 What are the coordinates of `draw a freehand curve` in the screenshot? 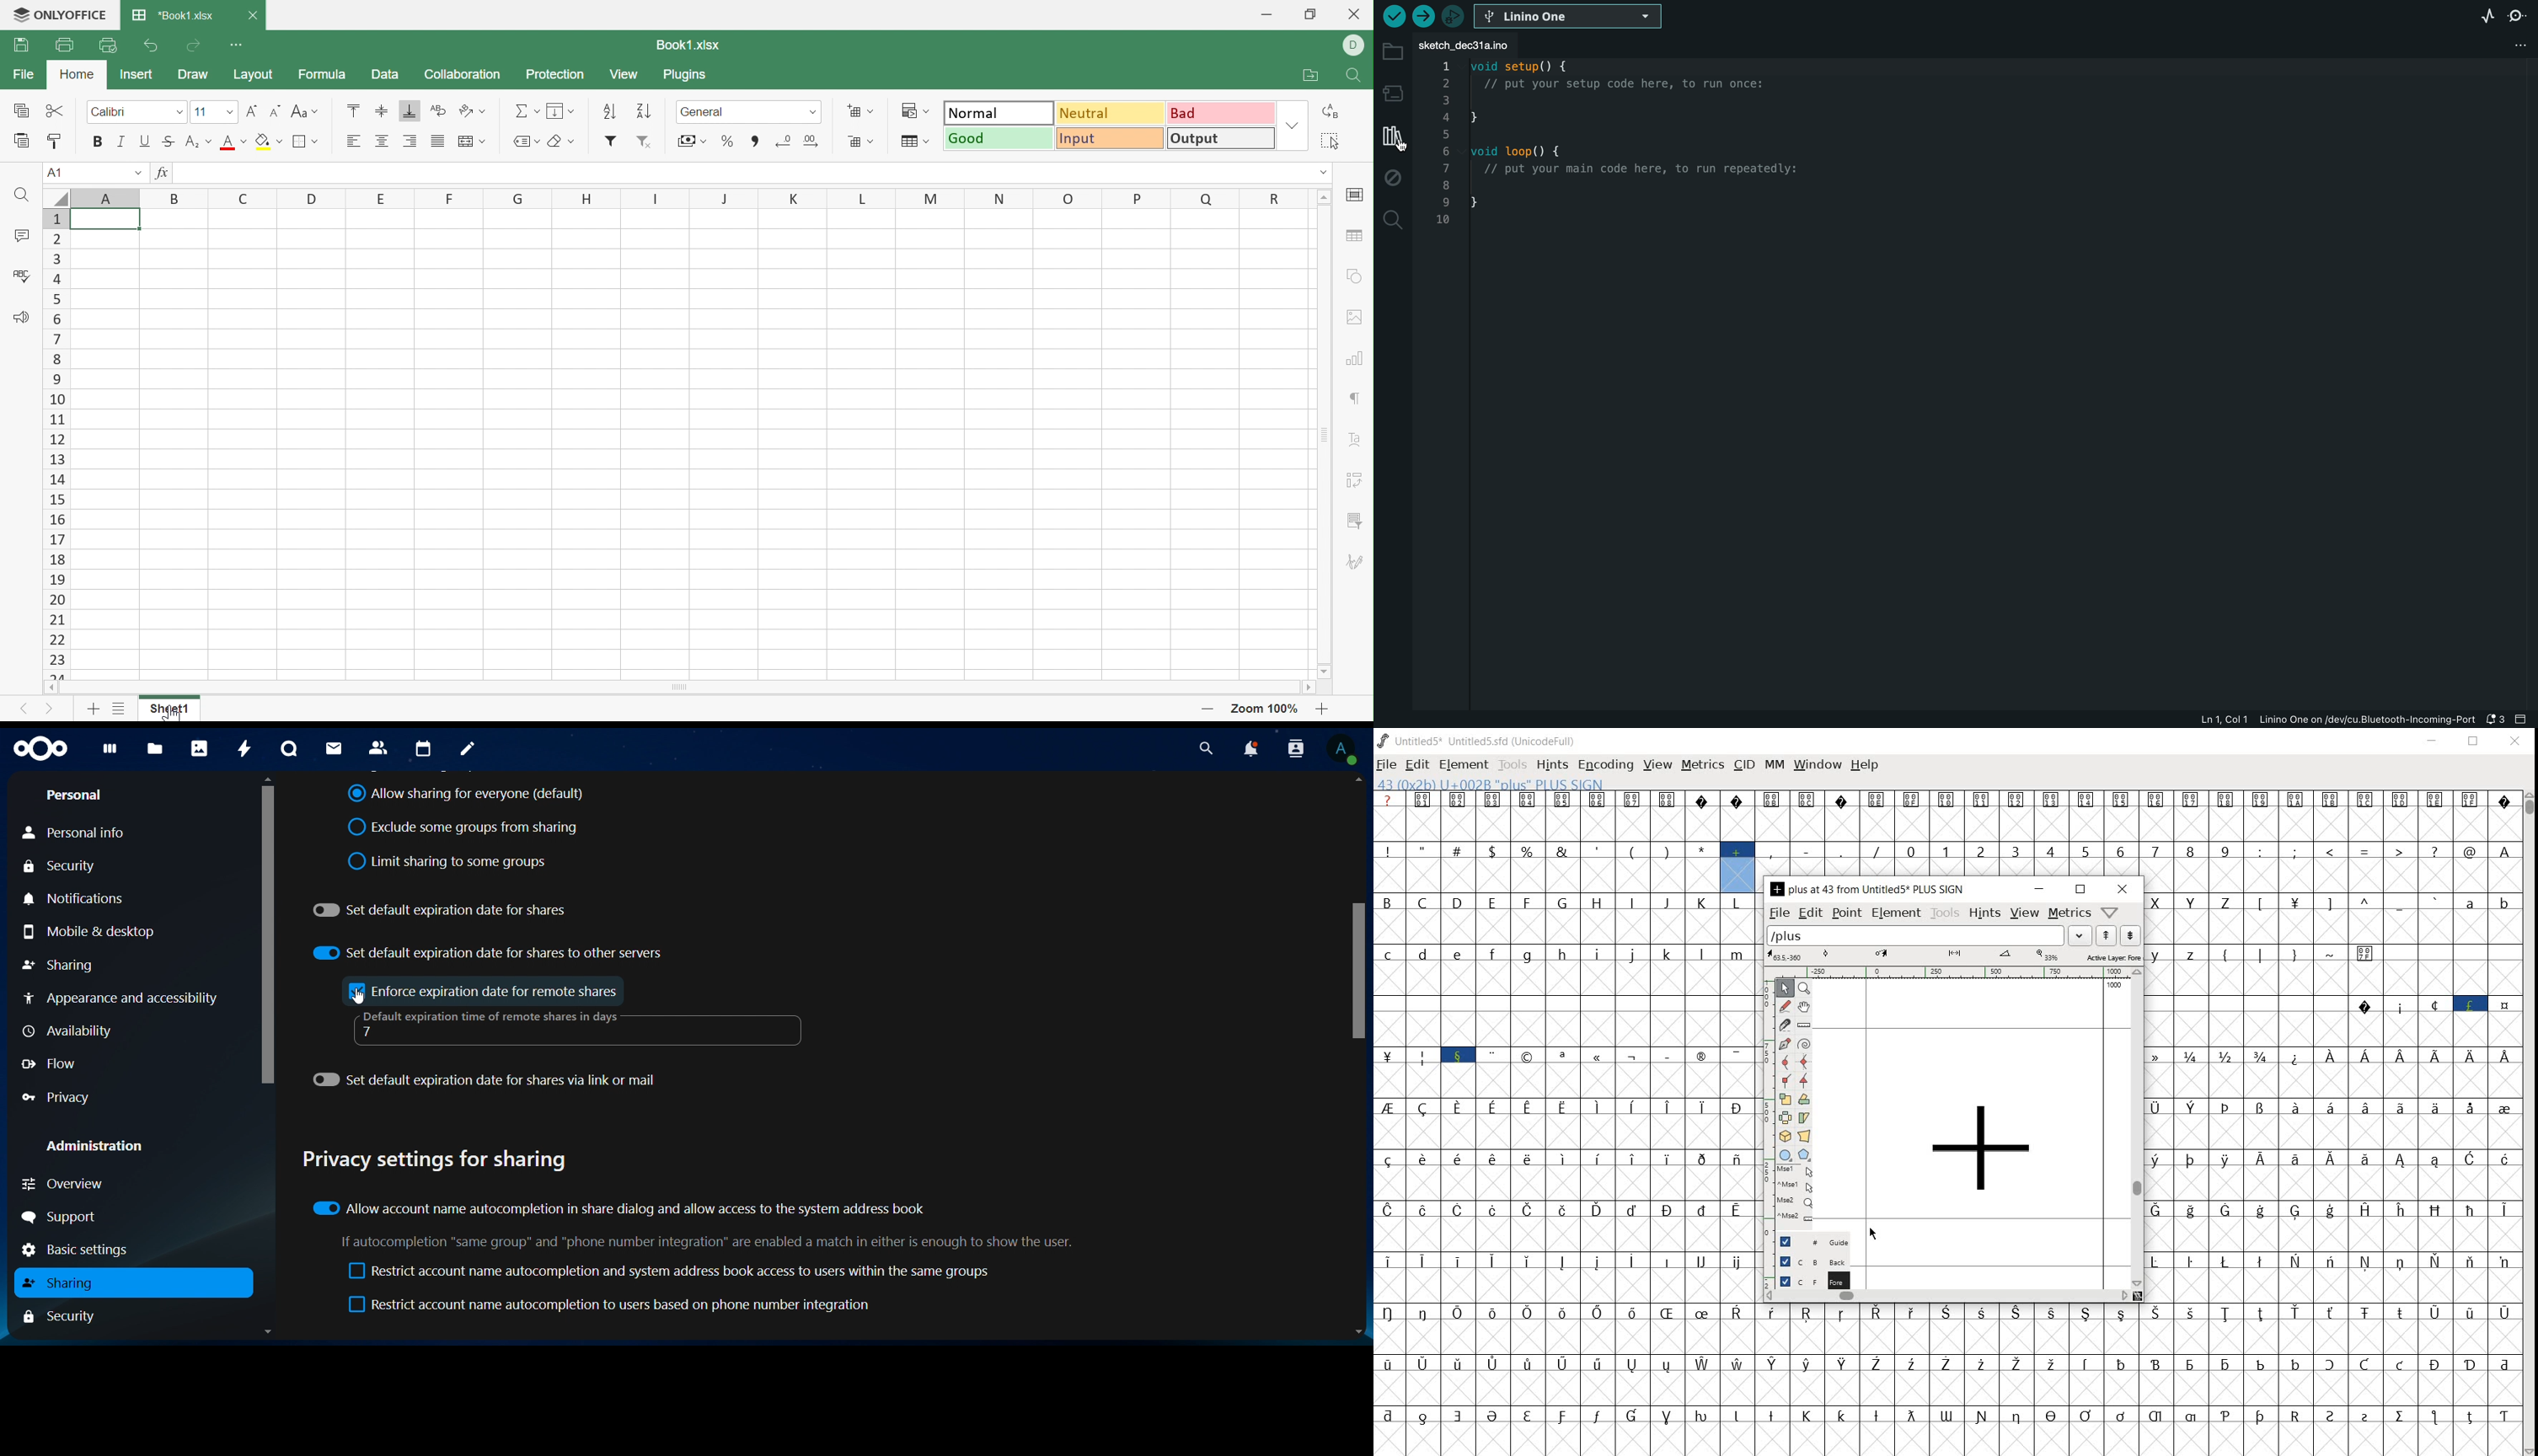 It's located at (1785, 1004).